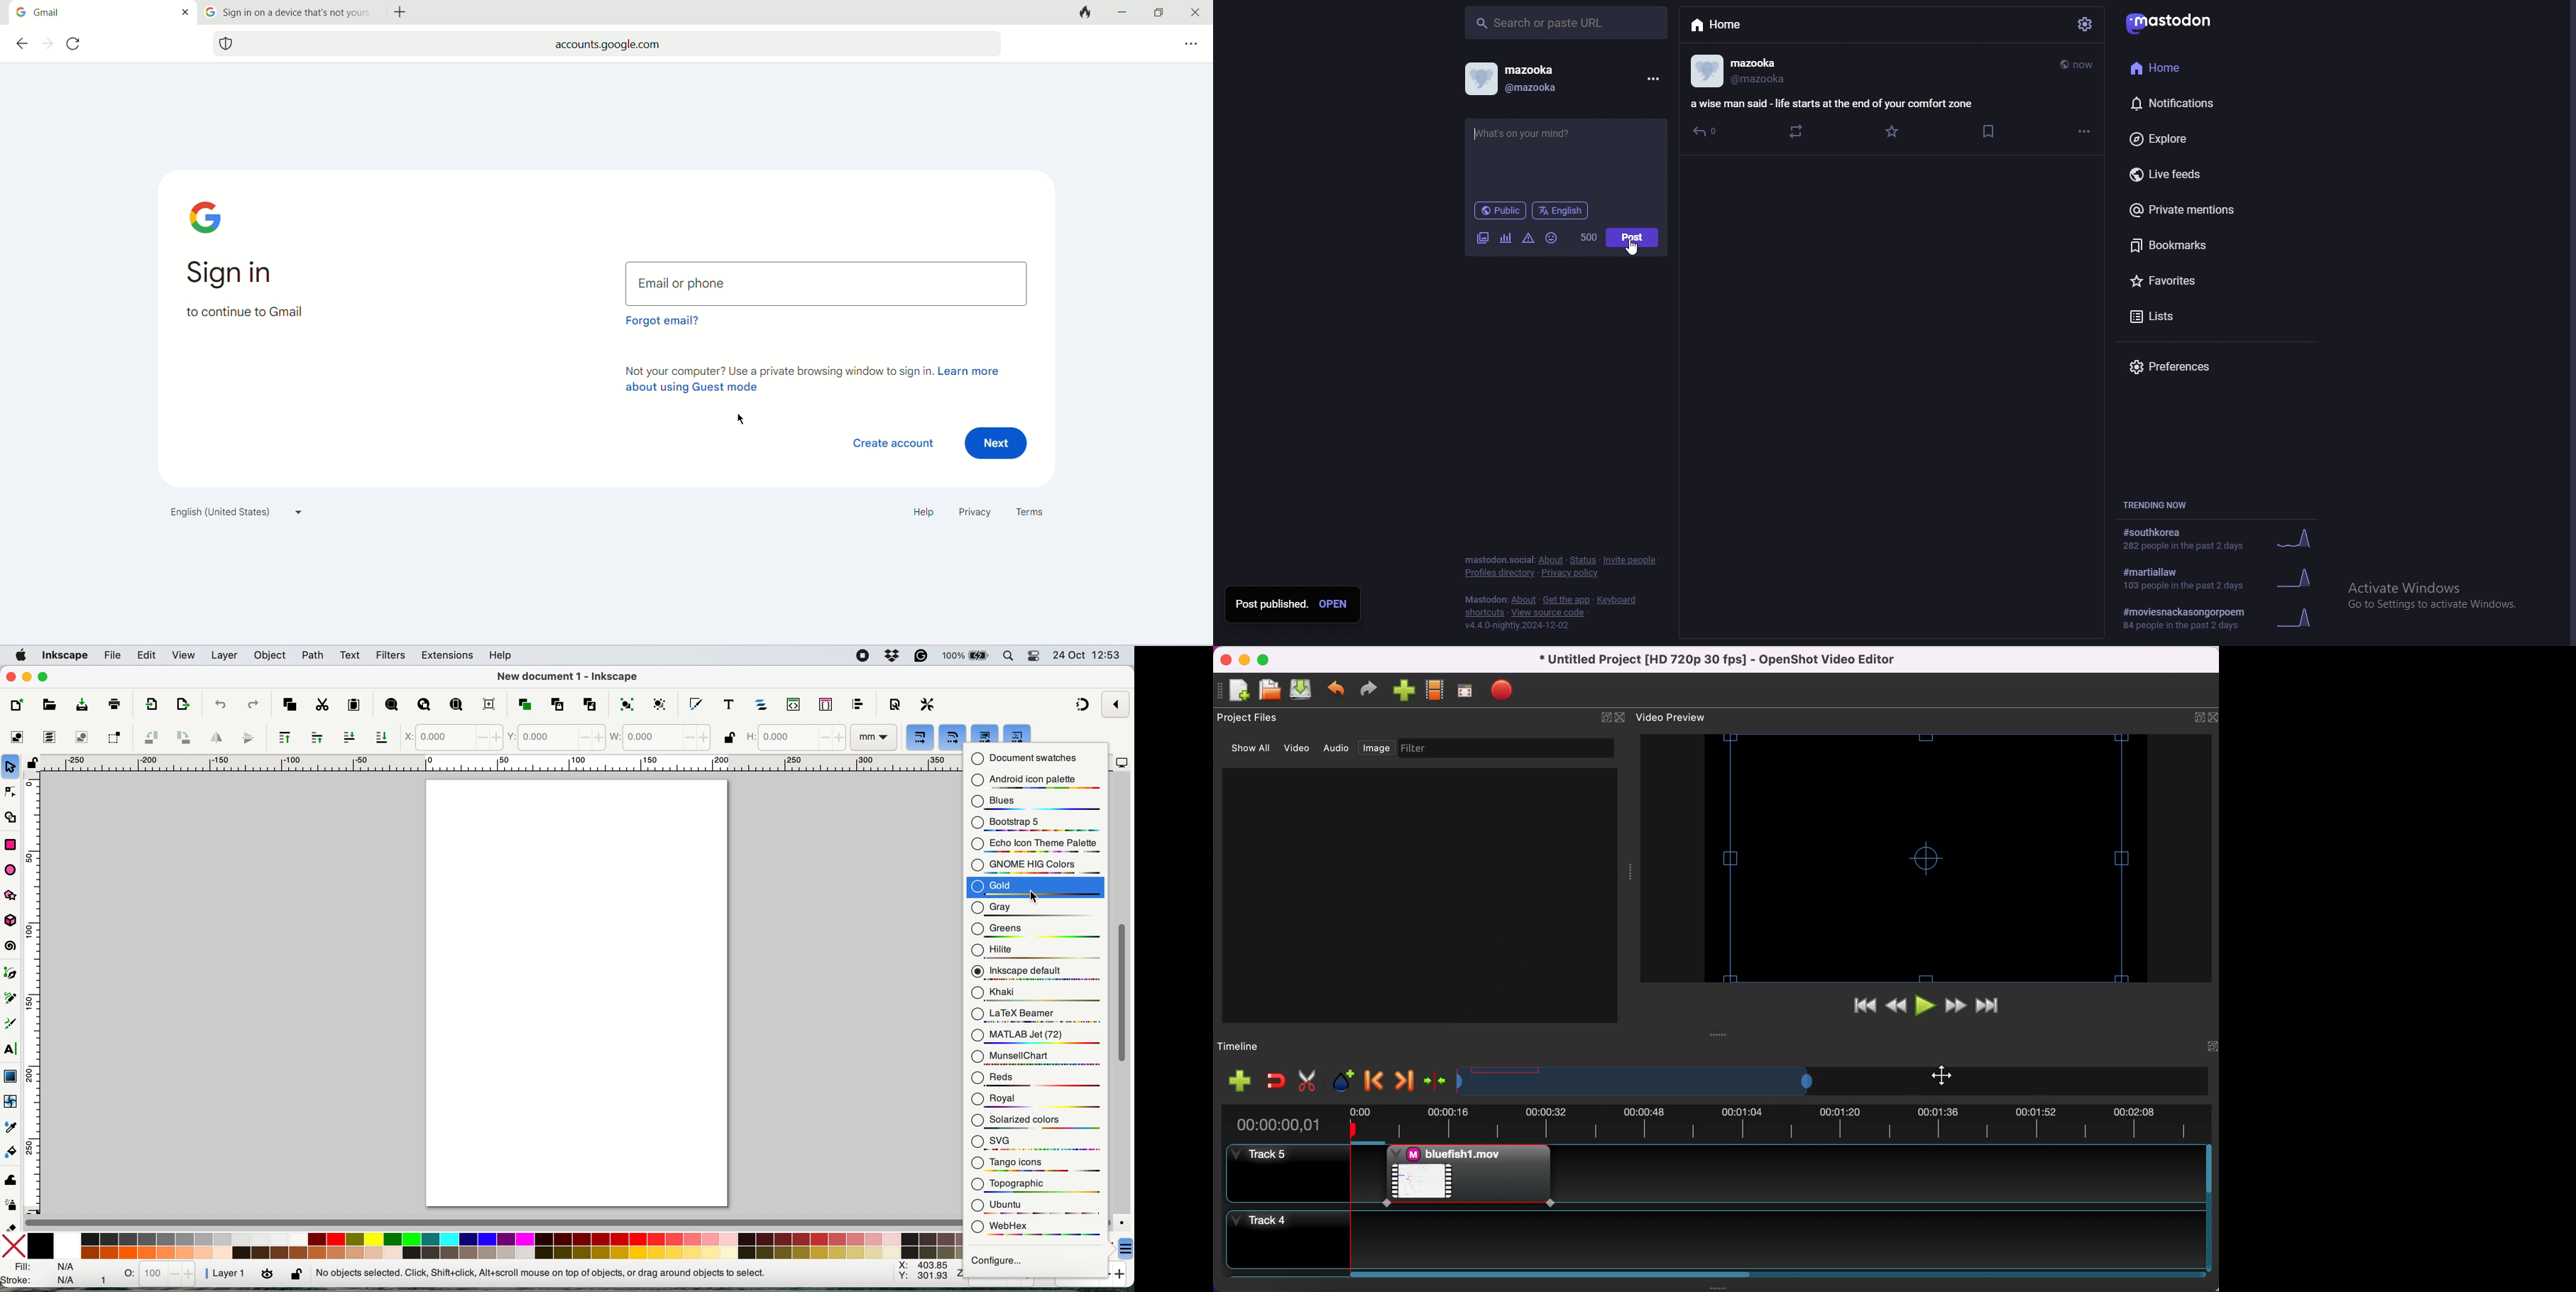 The height and width of the screenshot is (1316, 2576). What do you see at coordinates (1552, 613) in the screenshot?
I see `View source code` at bounding box center [1552, 613].